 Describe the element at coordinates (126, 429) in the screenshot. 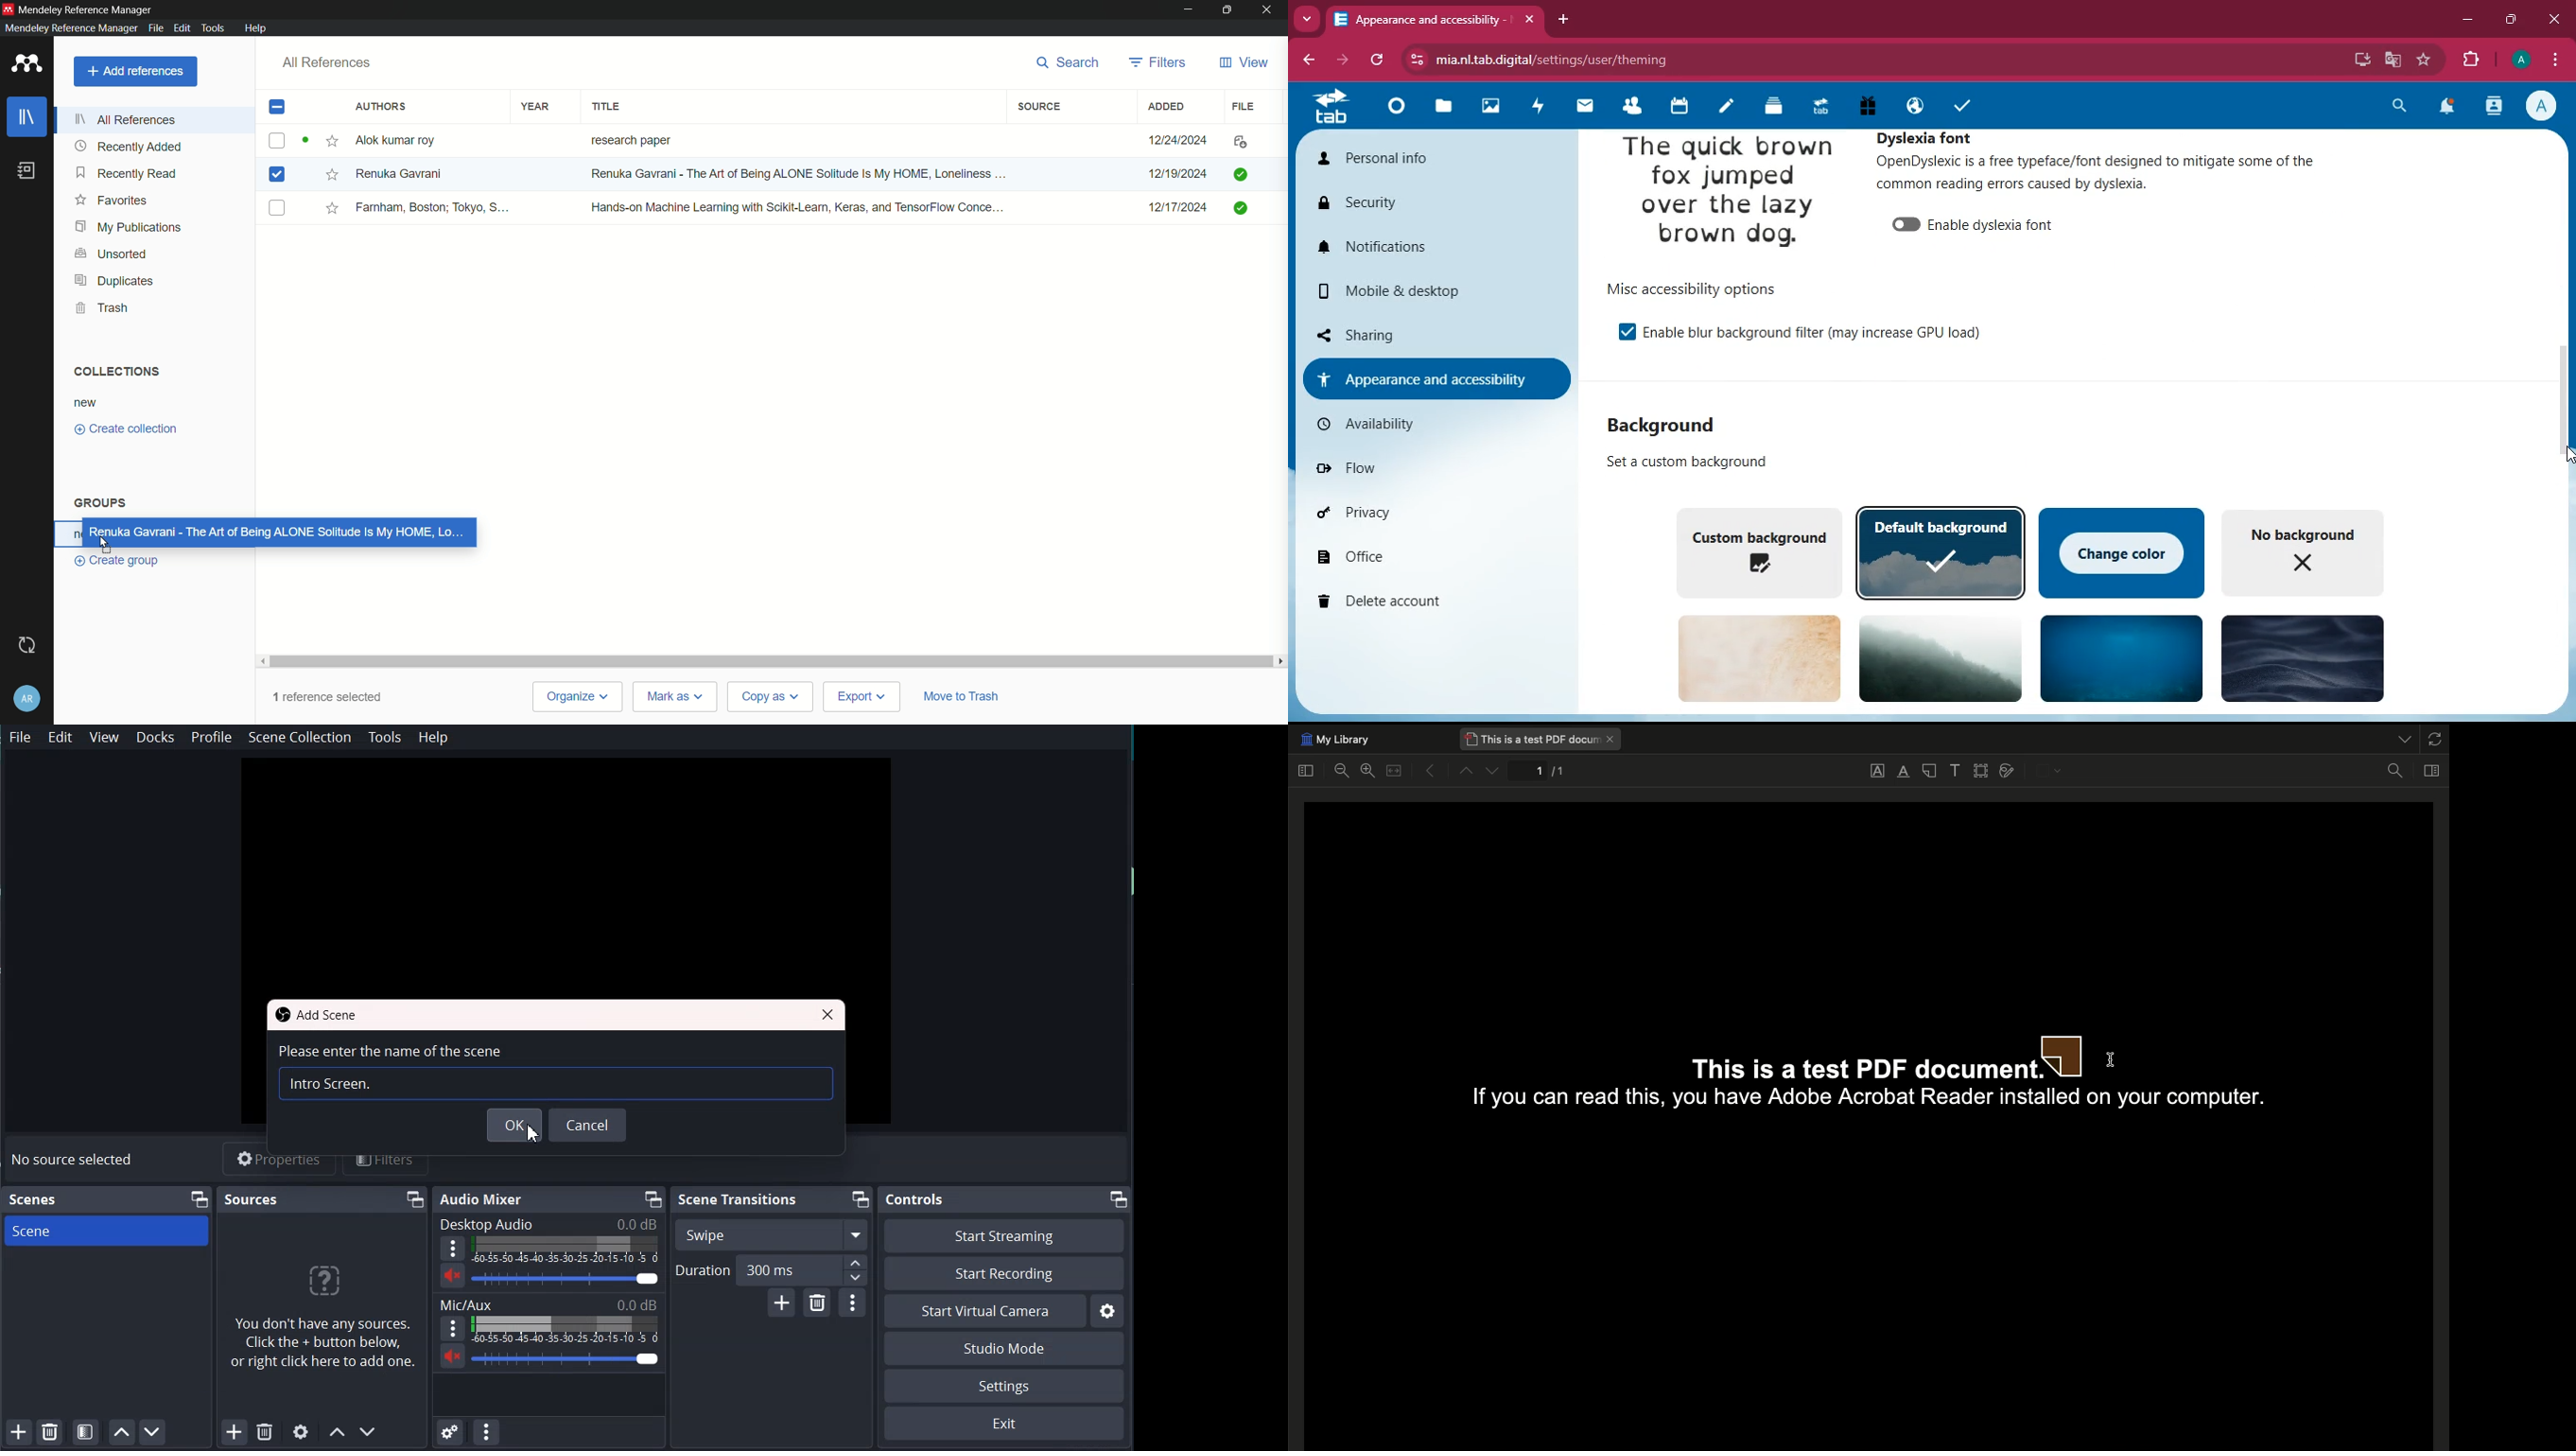

I see `create collection` at that location.